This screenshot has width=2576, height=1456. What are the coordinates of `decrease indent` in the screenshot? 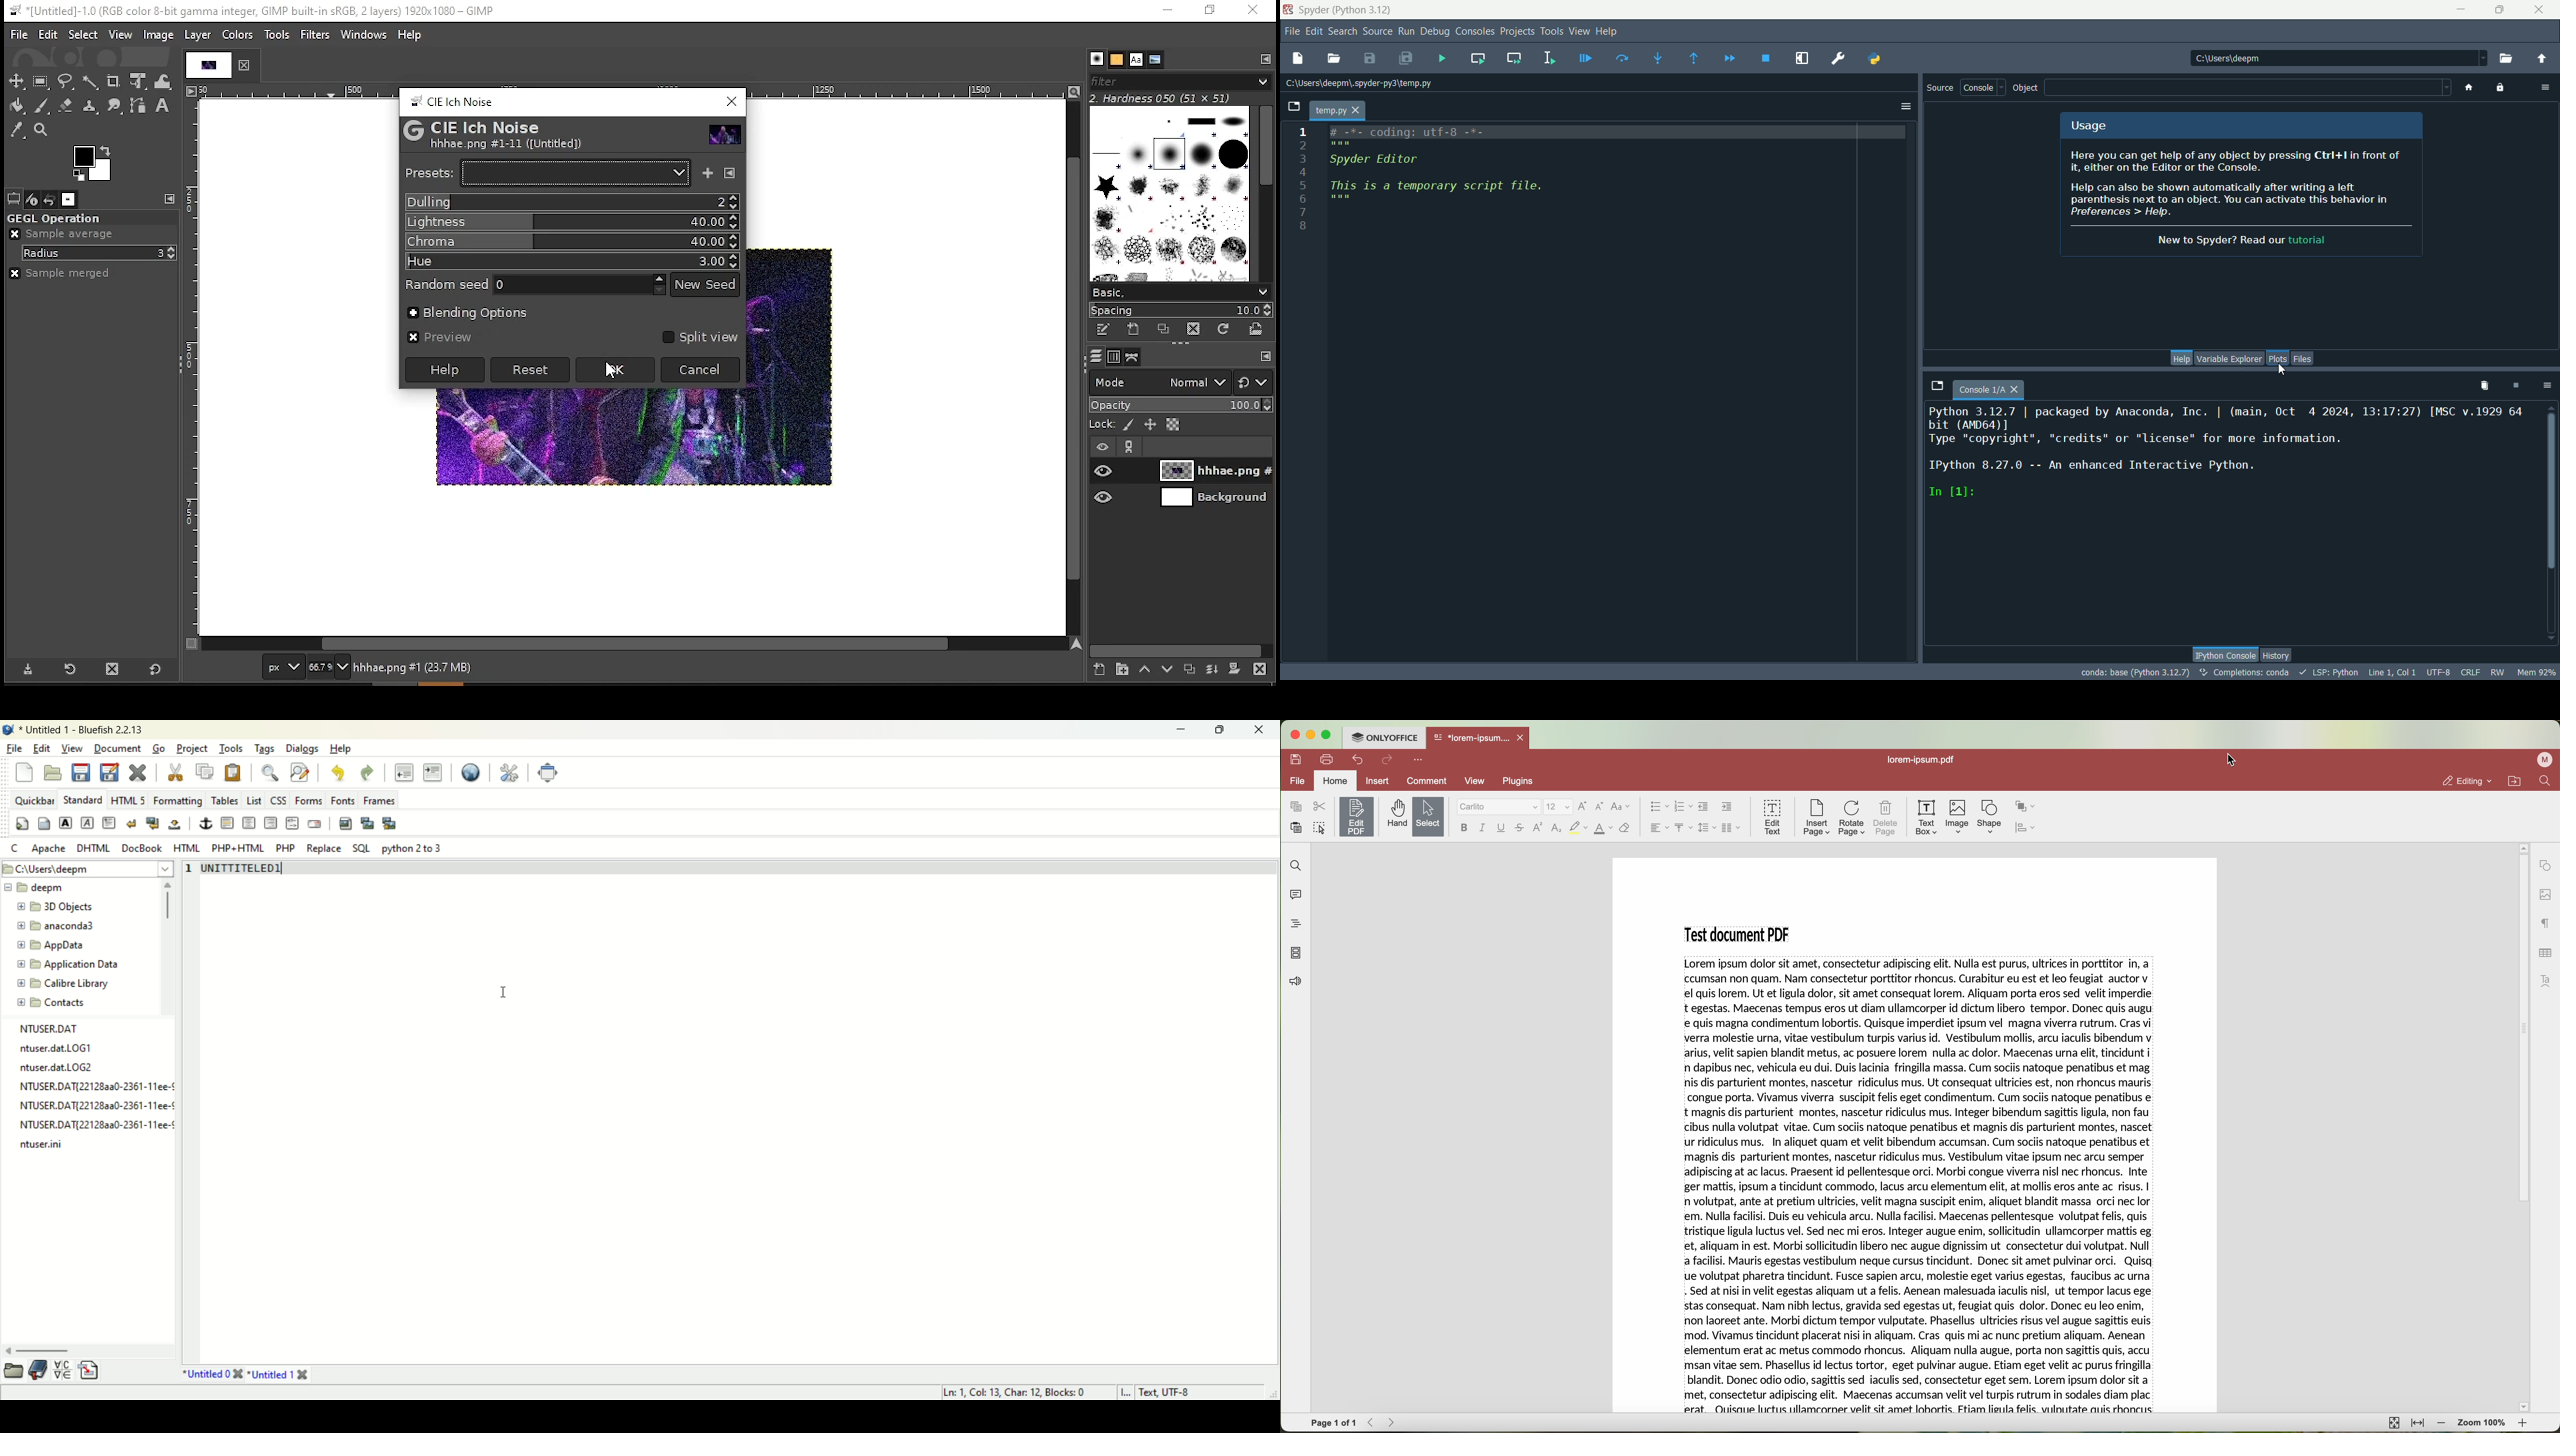 It's located at (1705, 807).